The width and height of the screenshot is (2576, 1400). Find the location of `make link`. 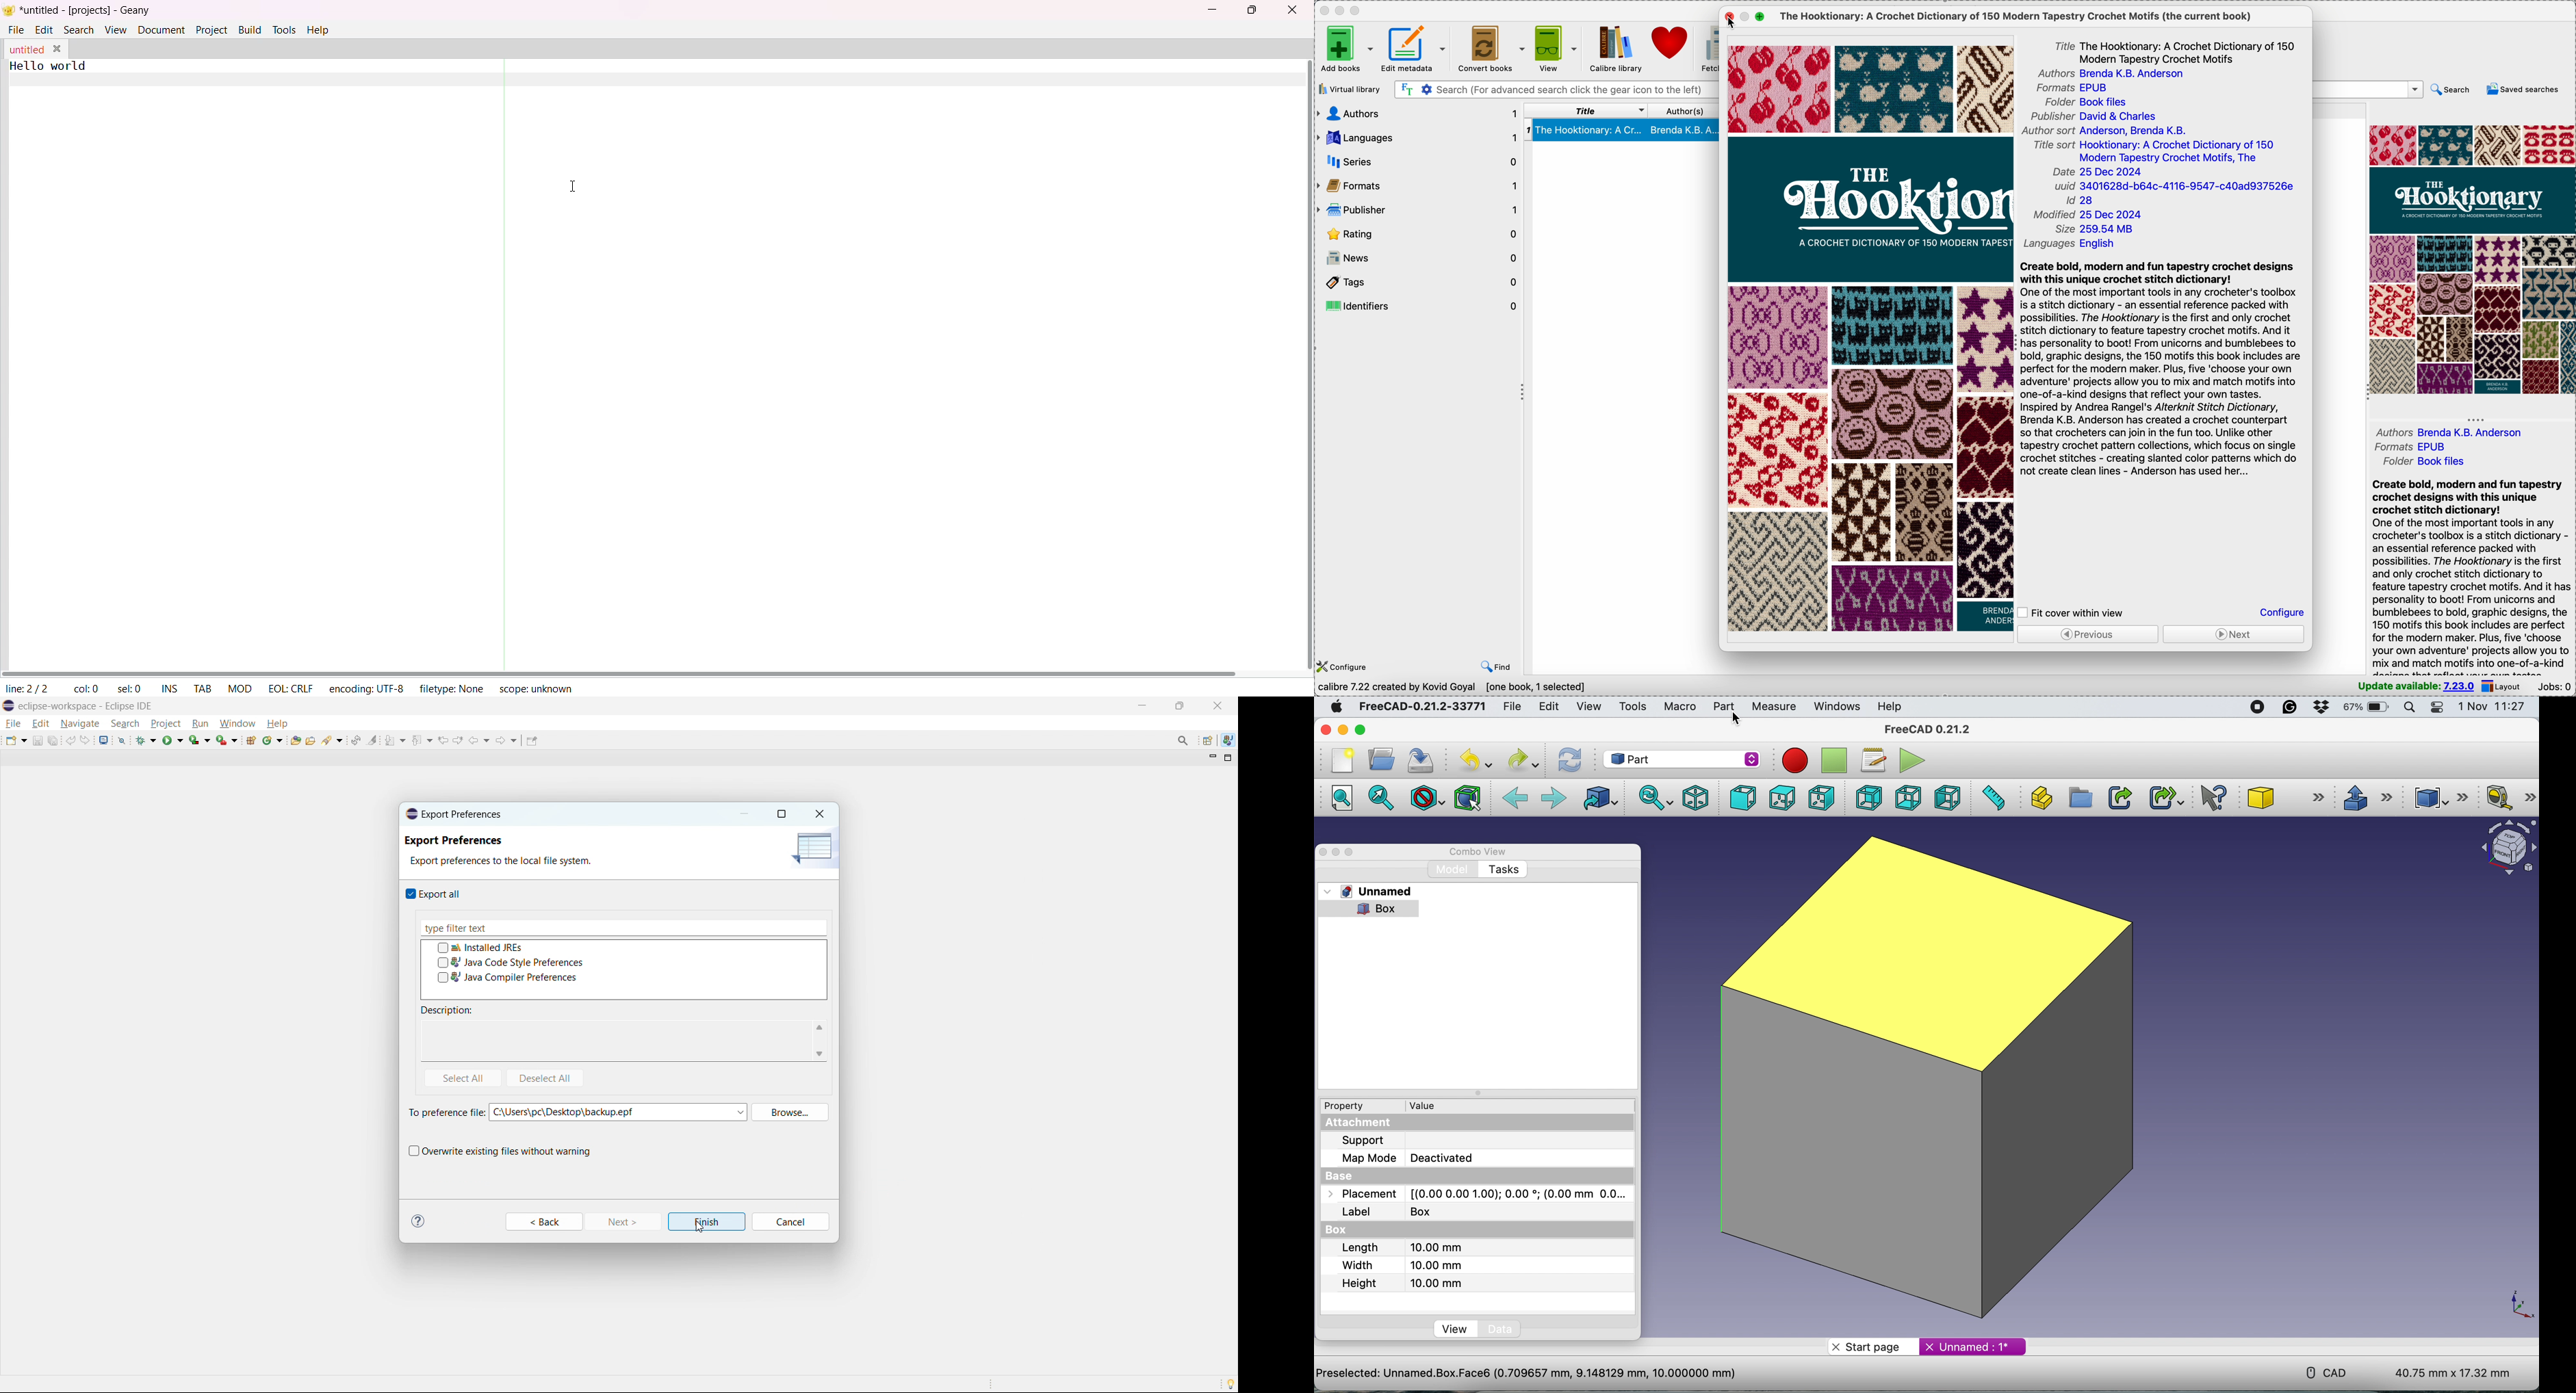

make link is located at coordinates (2119, 797).